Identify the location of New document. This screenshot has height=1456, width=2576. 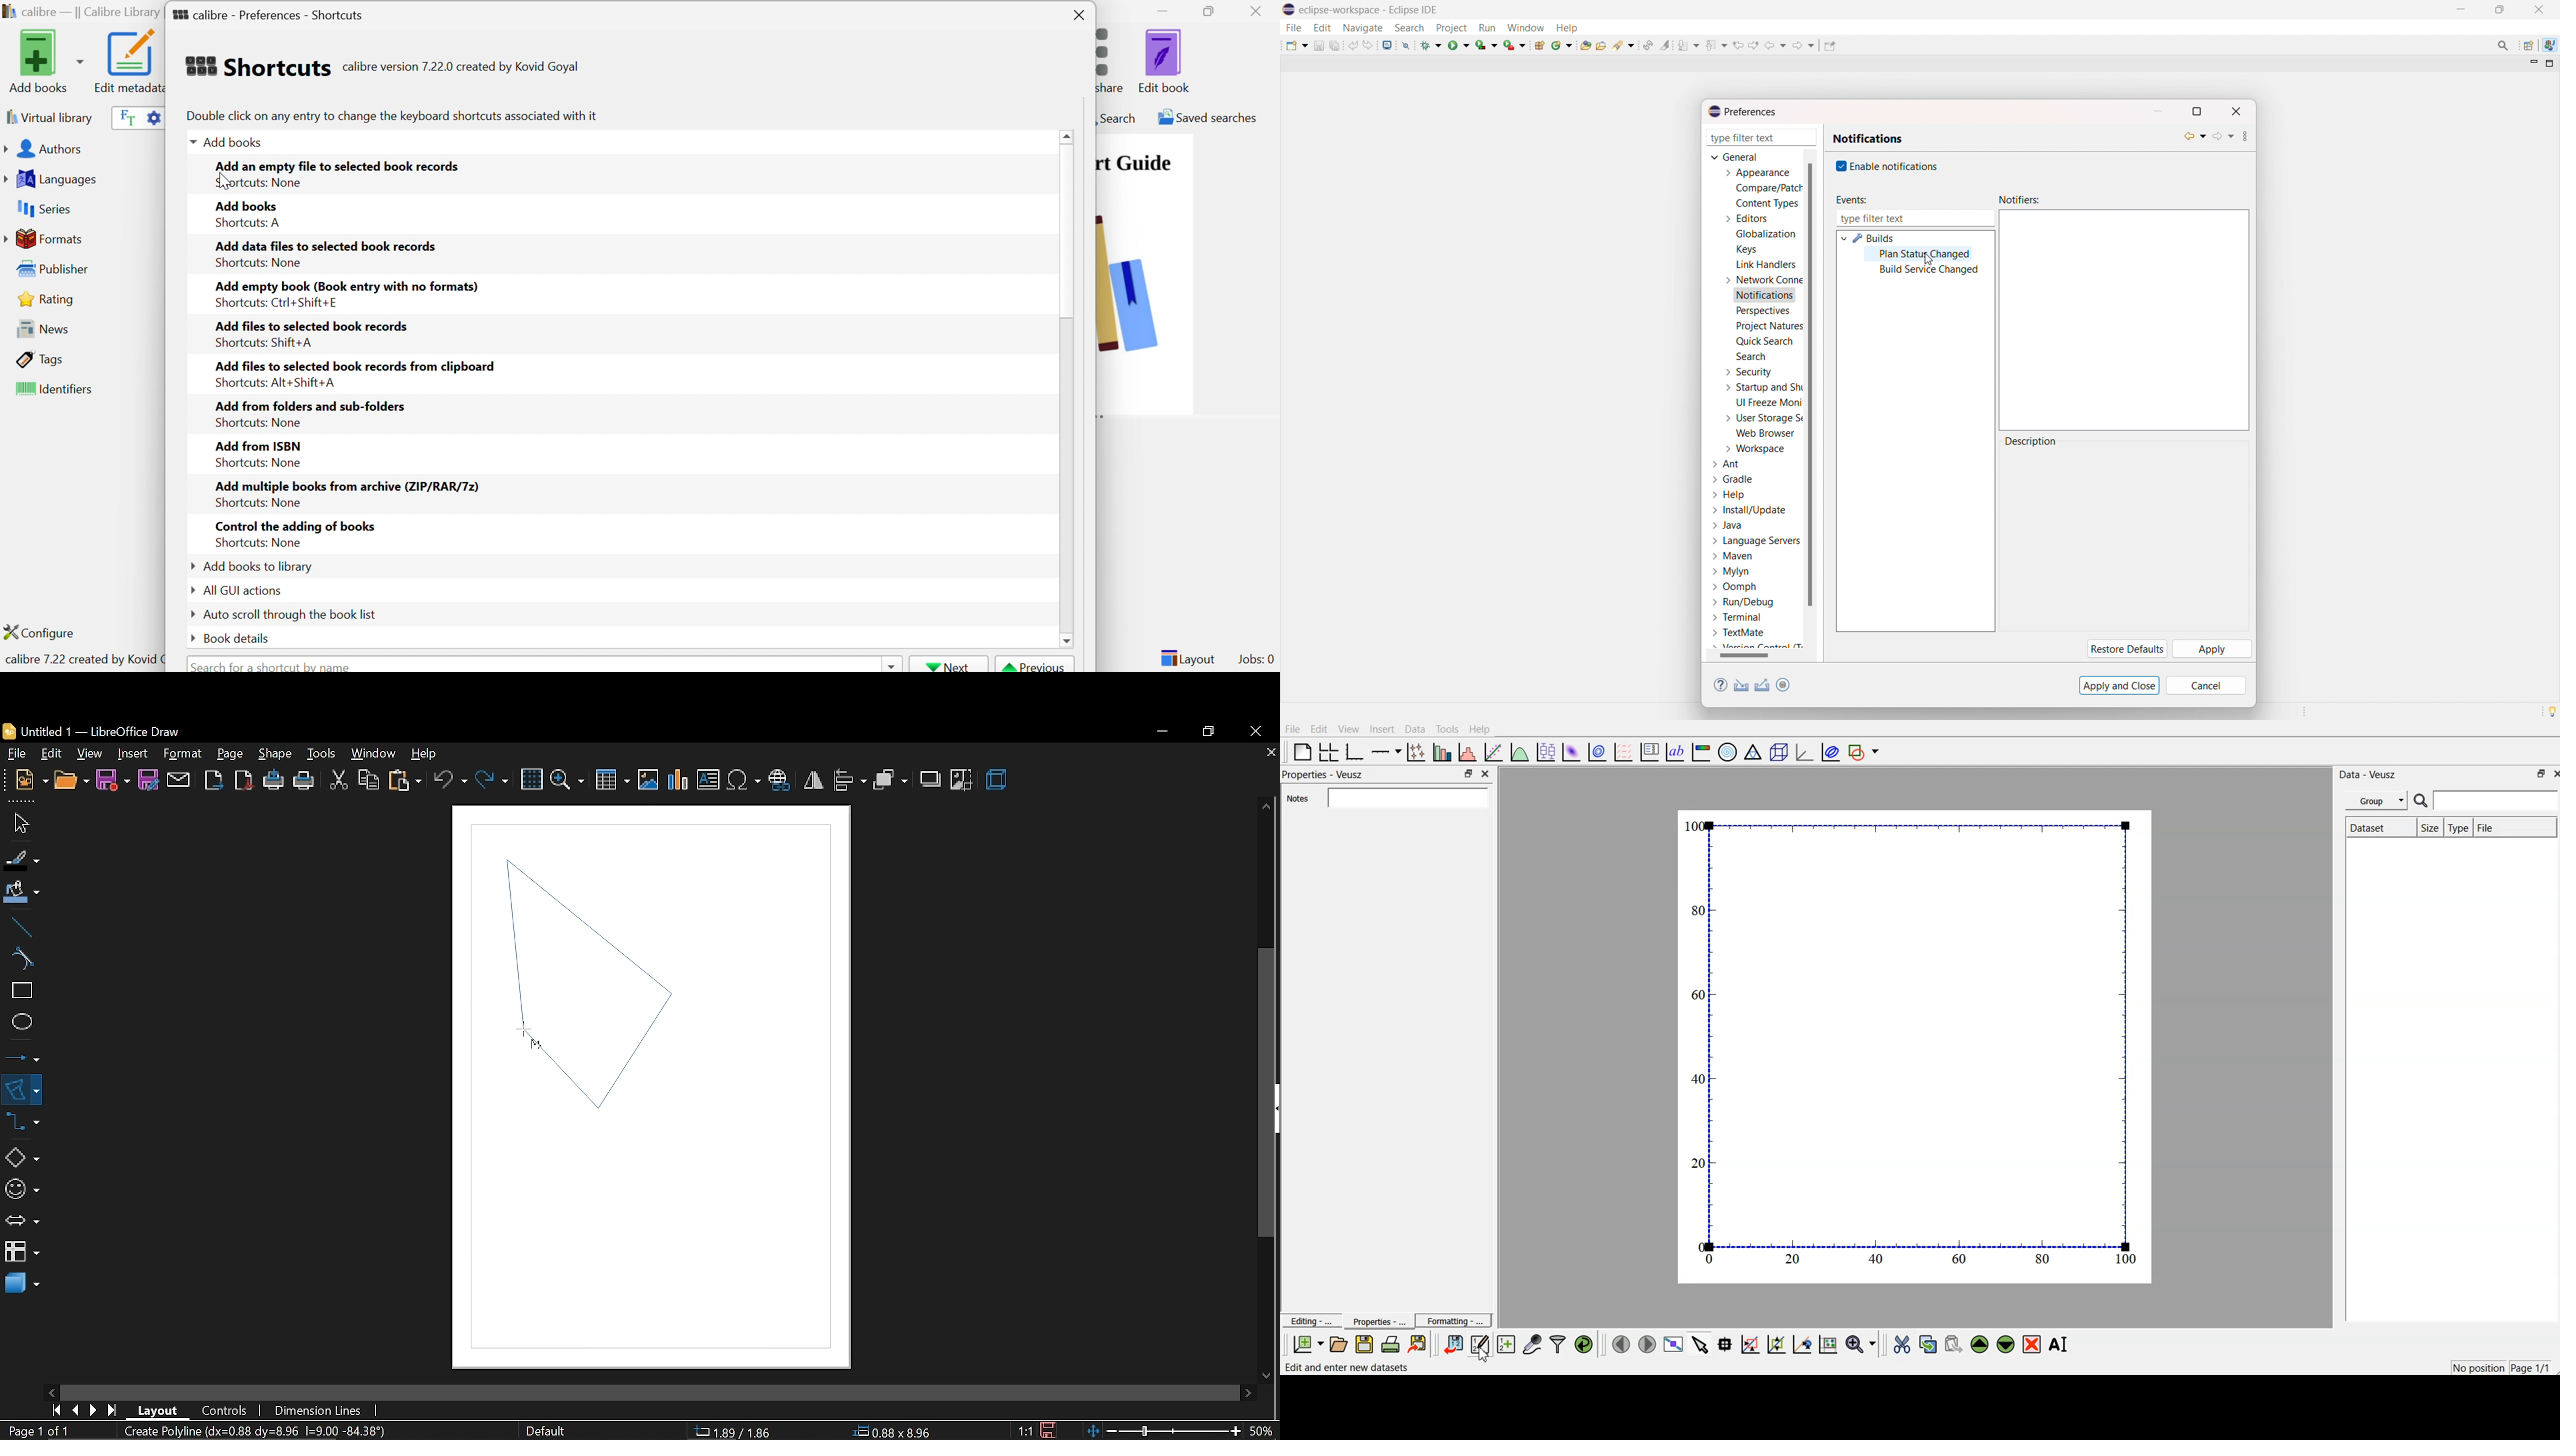
(1309, 1345).